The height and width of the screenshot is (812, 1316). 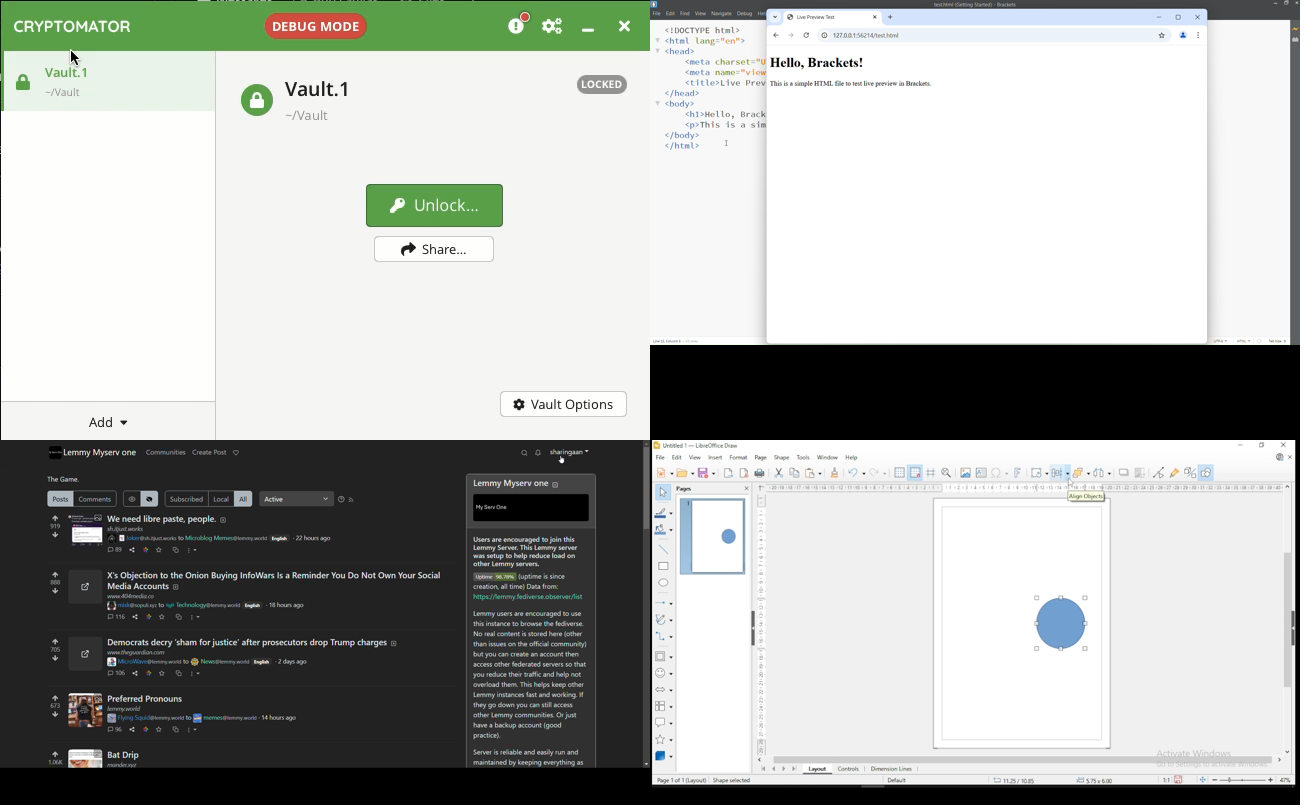 I want to click on Minimize, so click(x=1160, y=16).